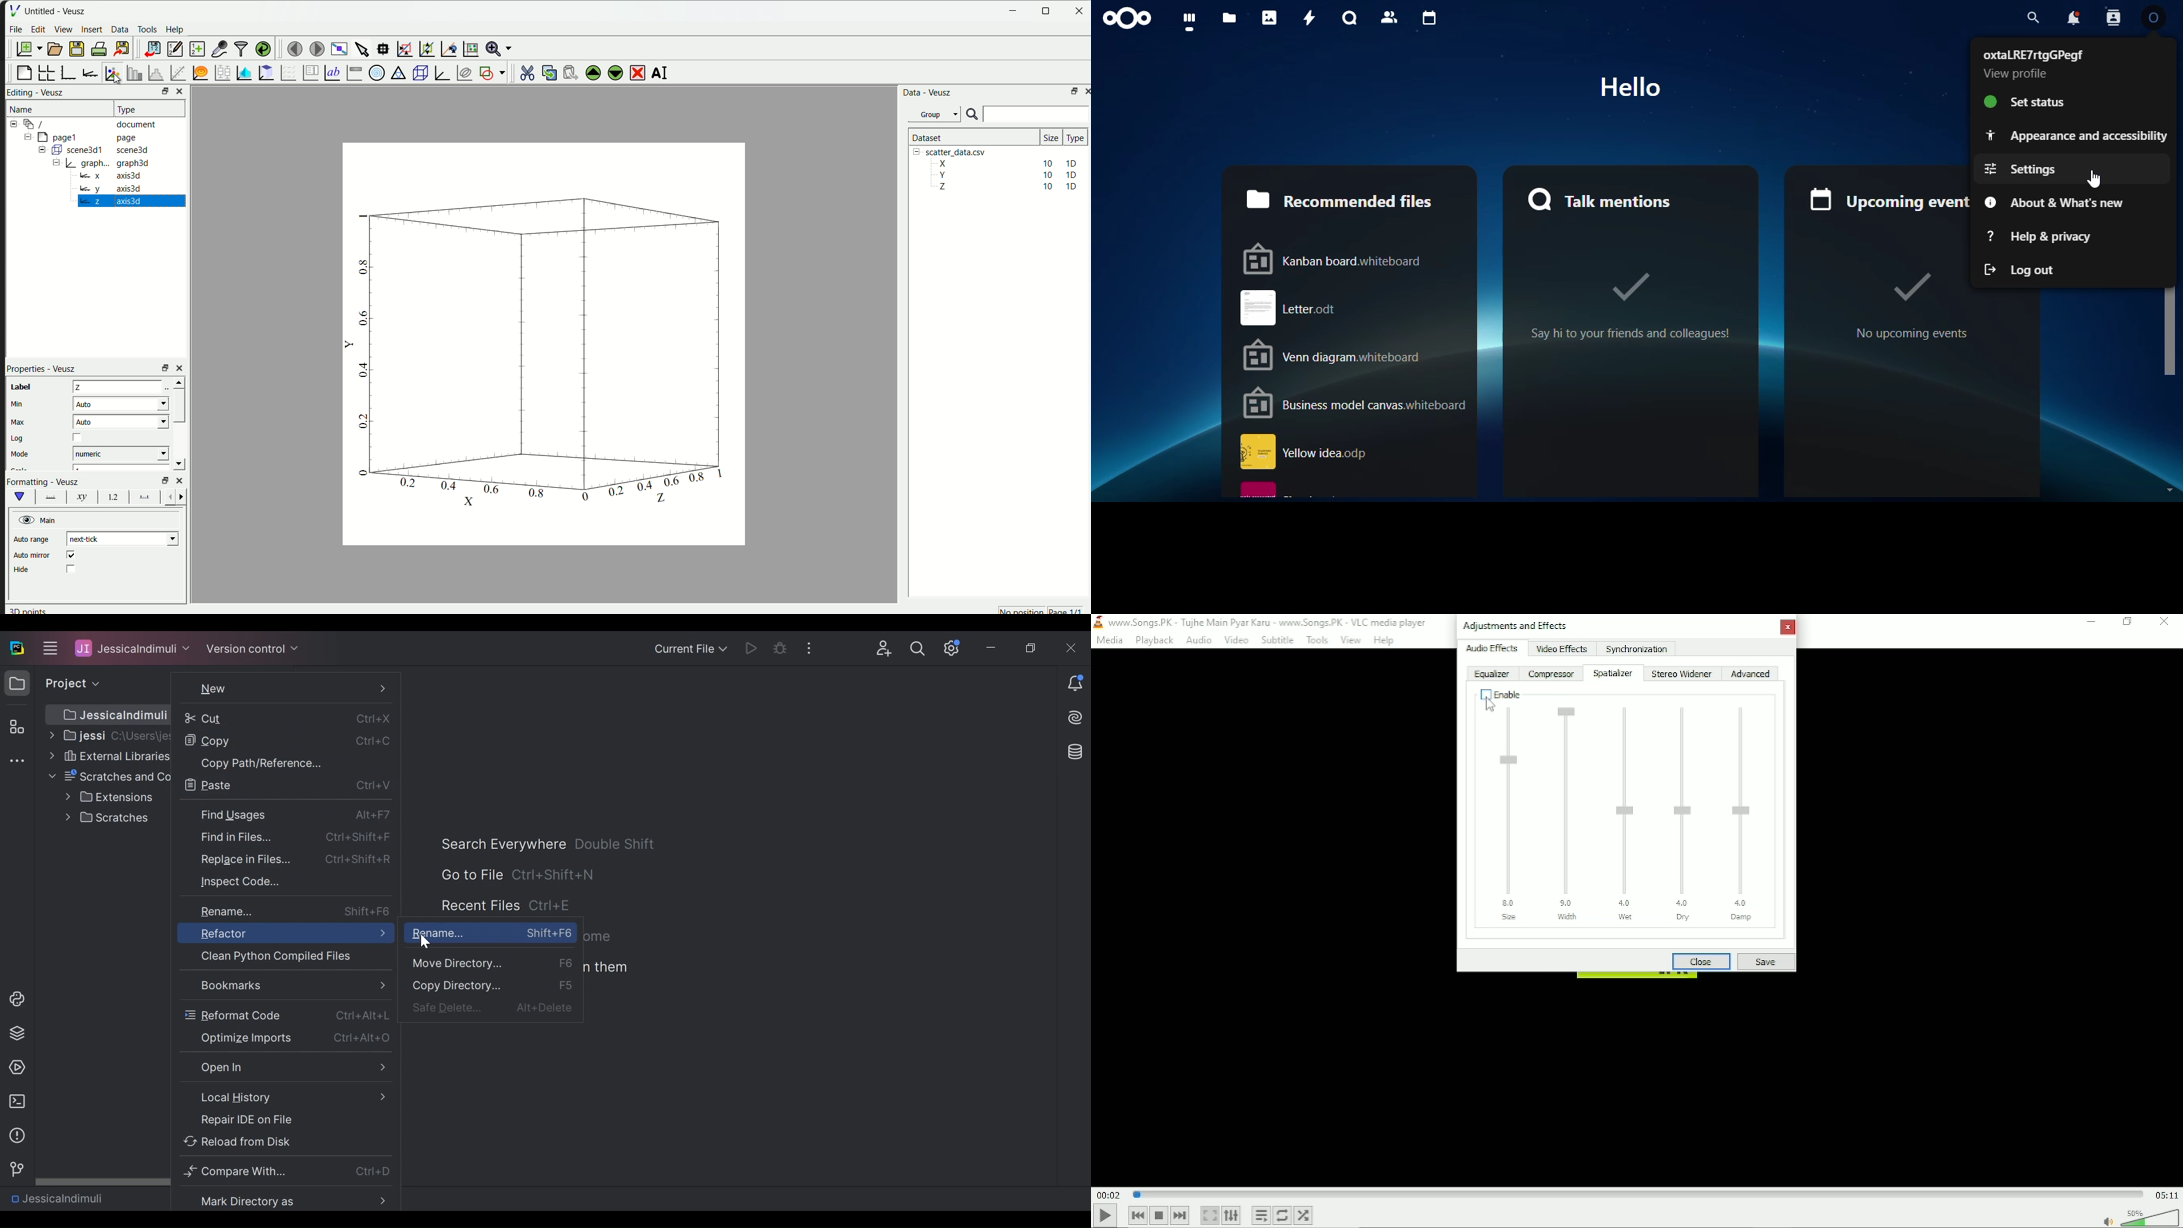 This screenshot has height=1232, width=2184. Describe the element at coordinates (1426, 18) in the screenshot. I see `calendar` at that location.